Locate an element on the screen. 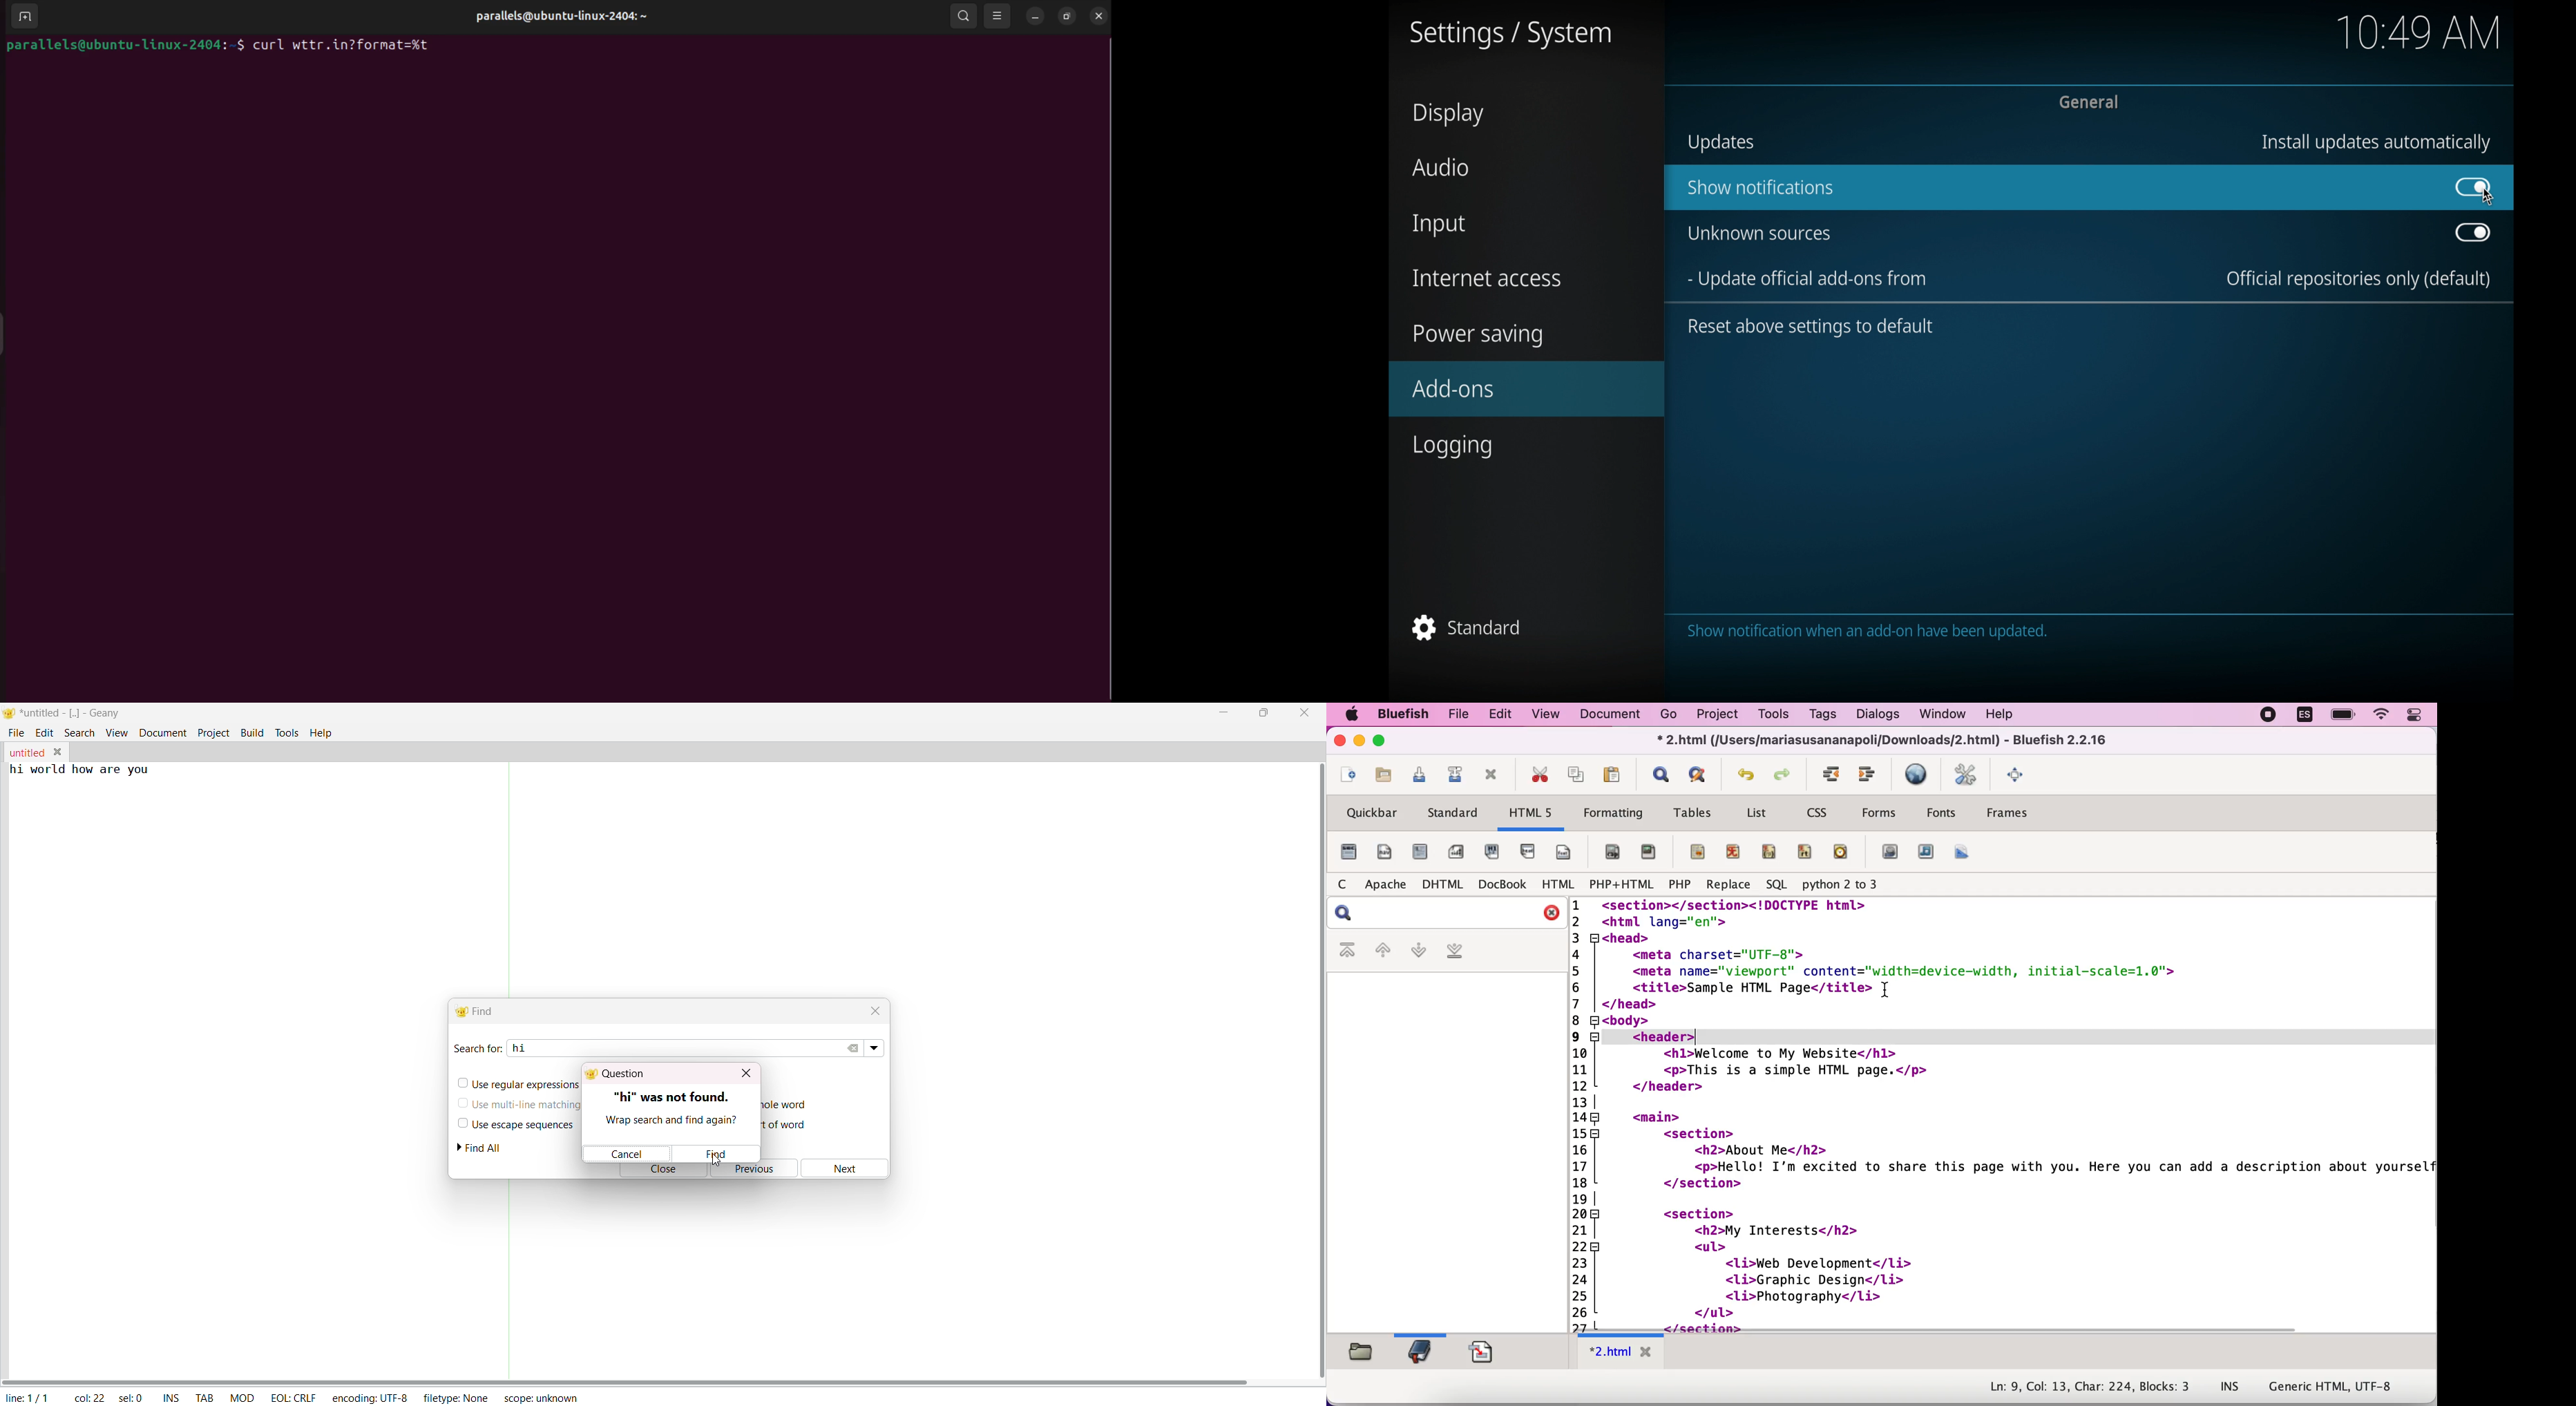  search dropdown is located at coordinates (879, 1047).